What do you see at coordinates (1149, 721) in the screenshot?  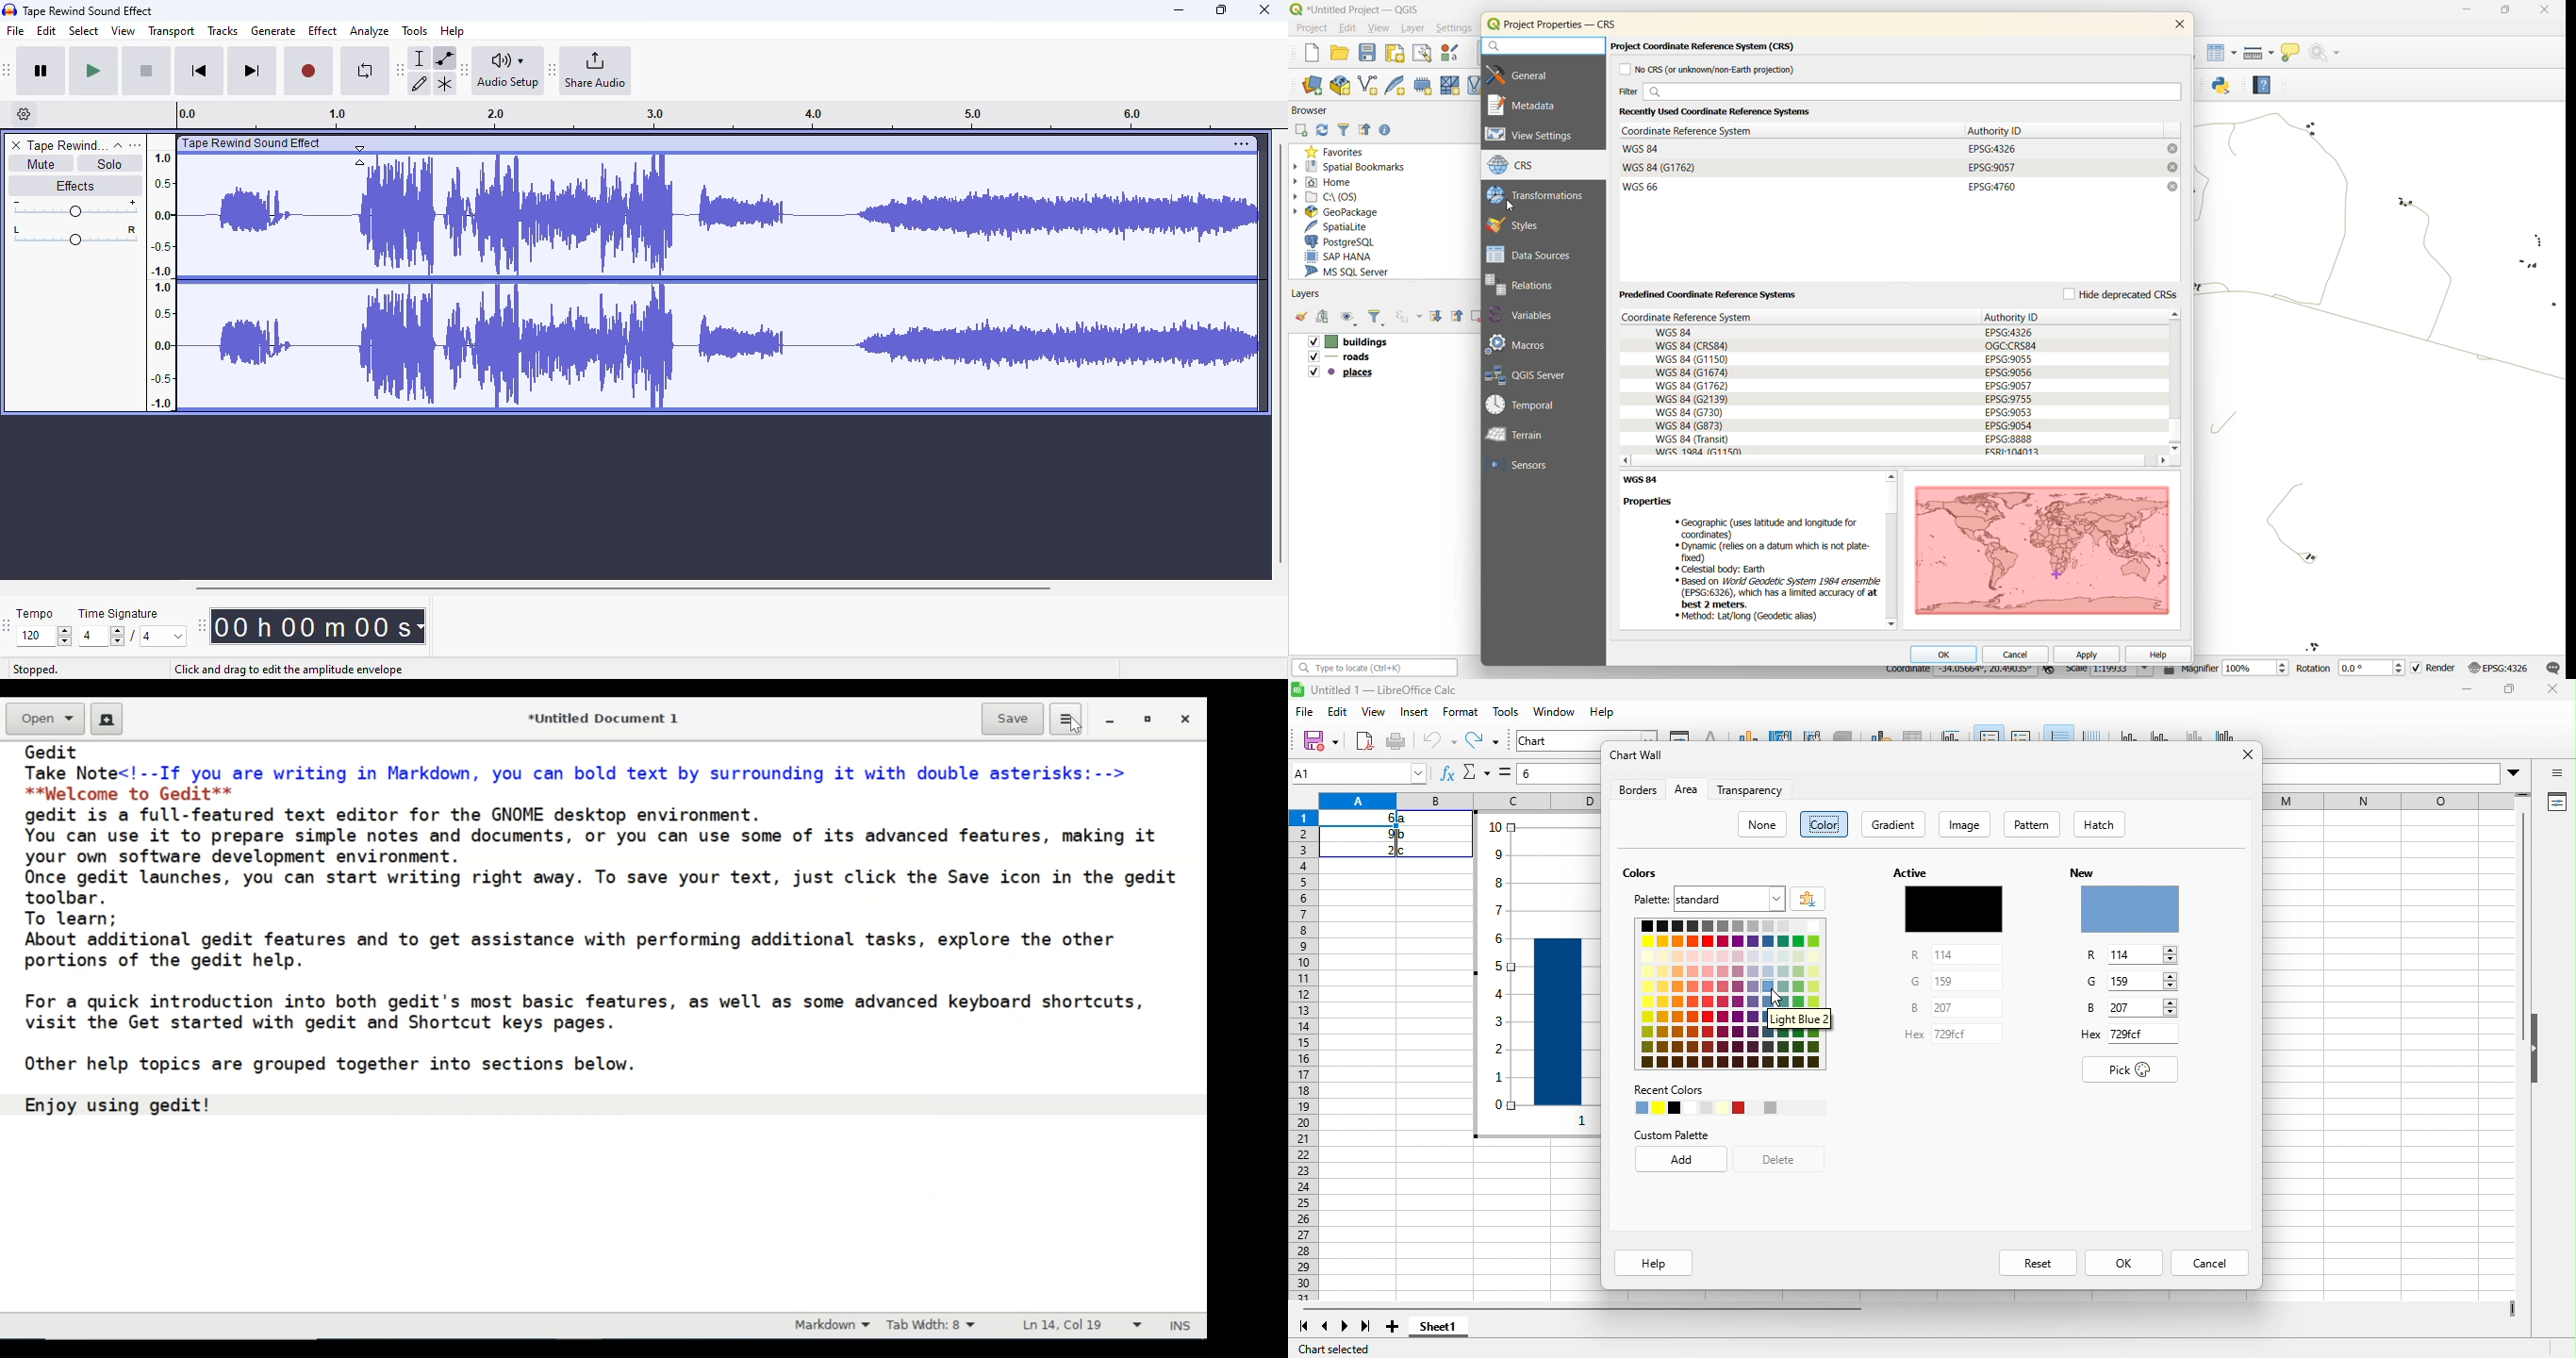 I see `restore` at bounding box center [1149, 721].